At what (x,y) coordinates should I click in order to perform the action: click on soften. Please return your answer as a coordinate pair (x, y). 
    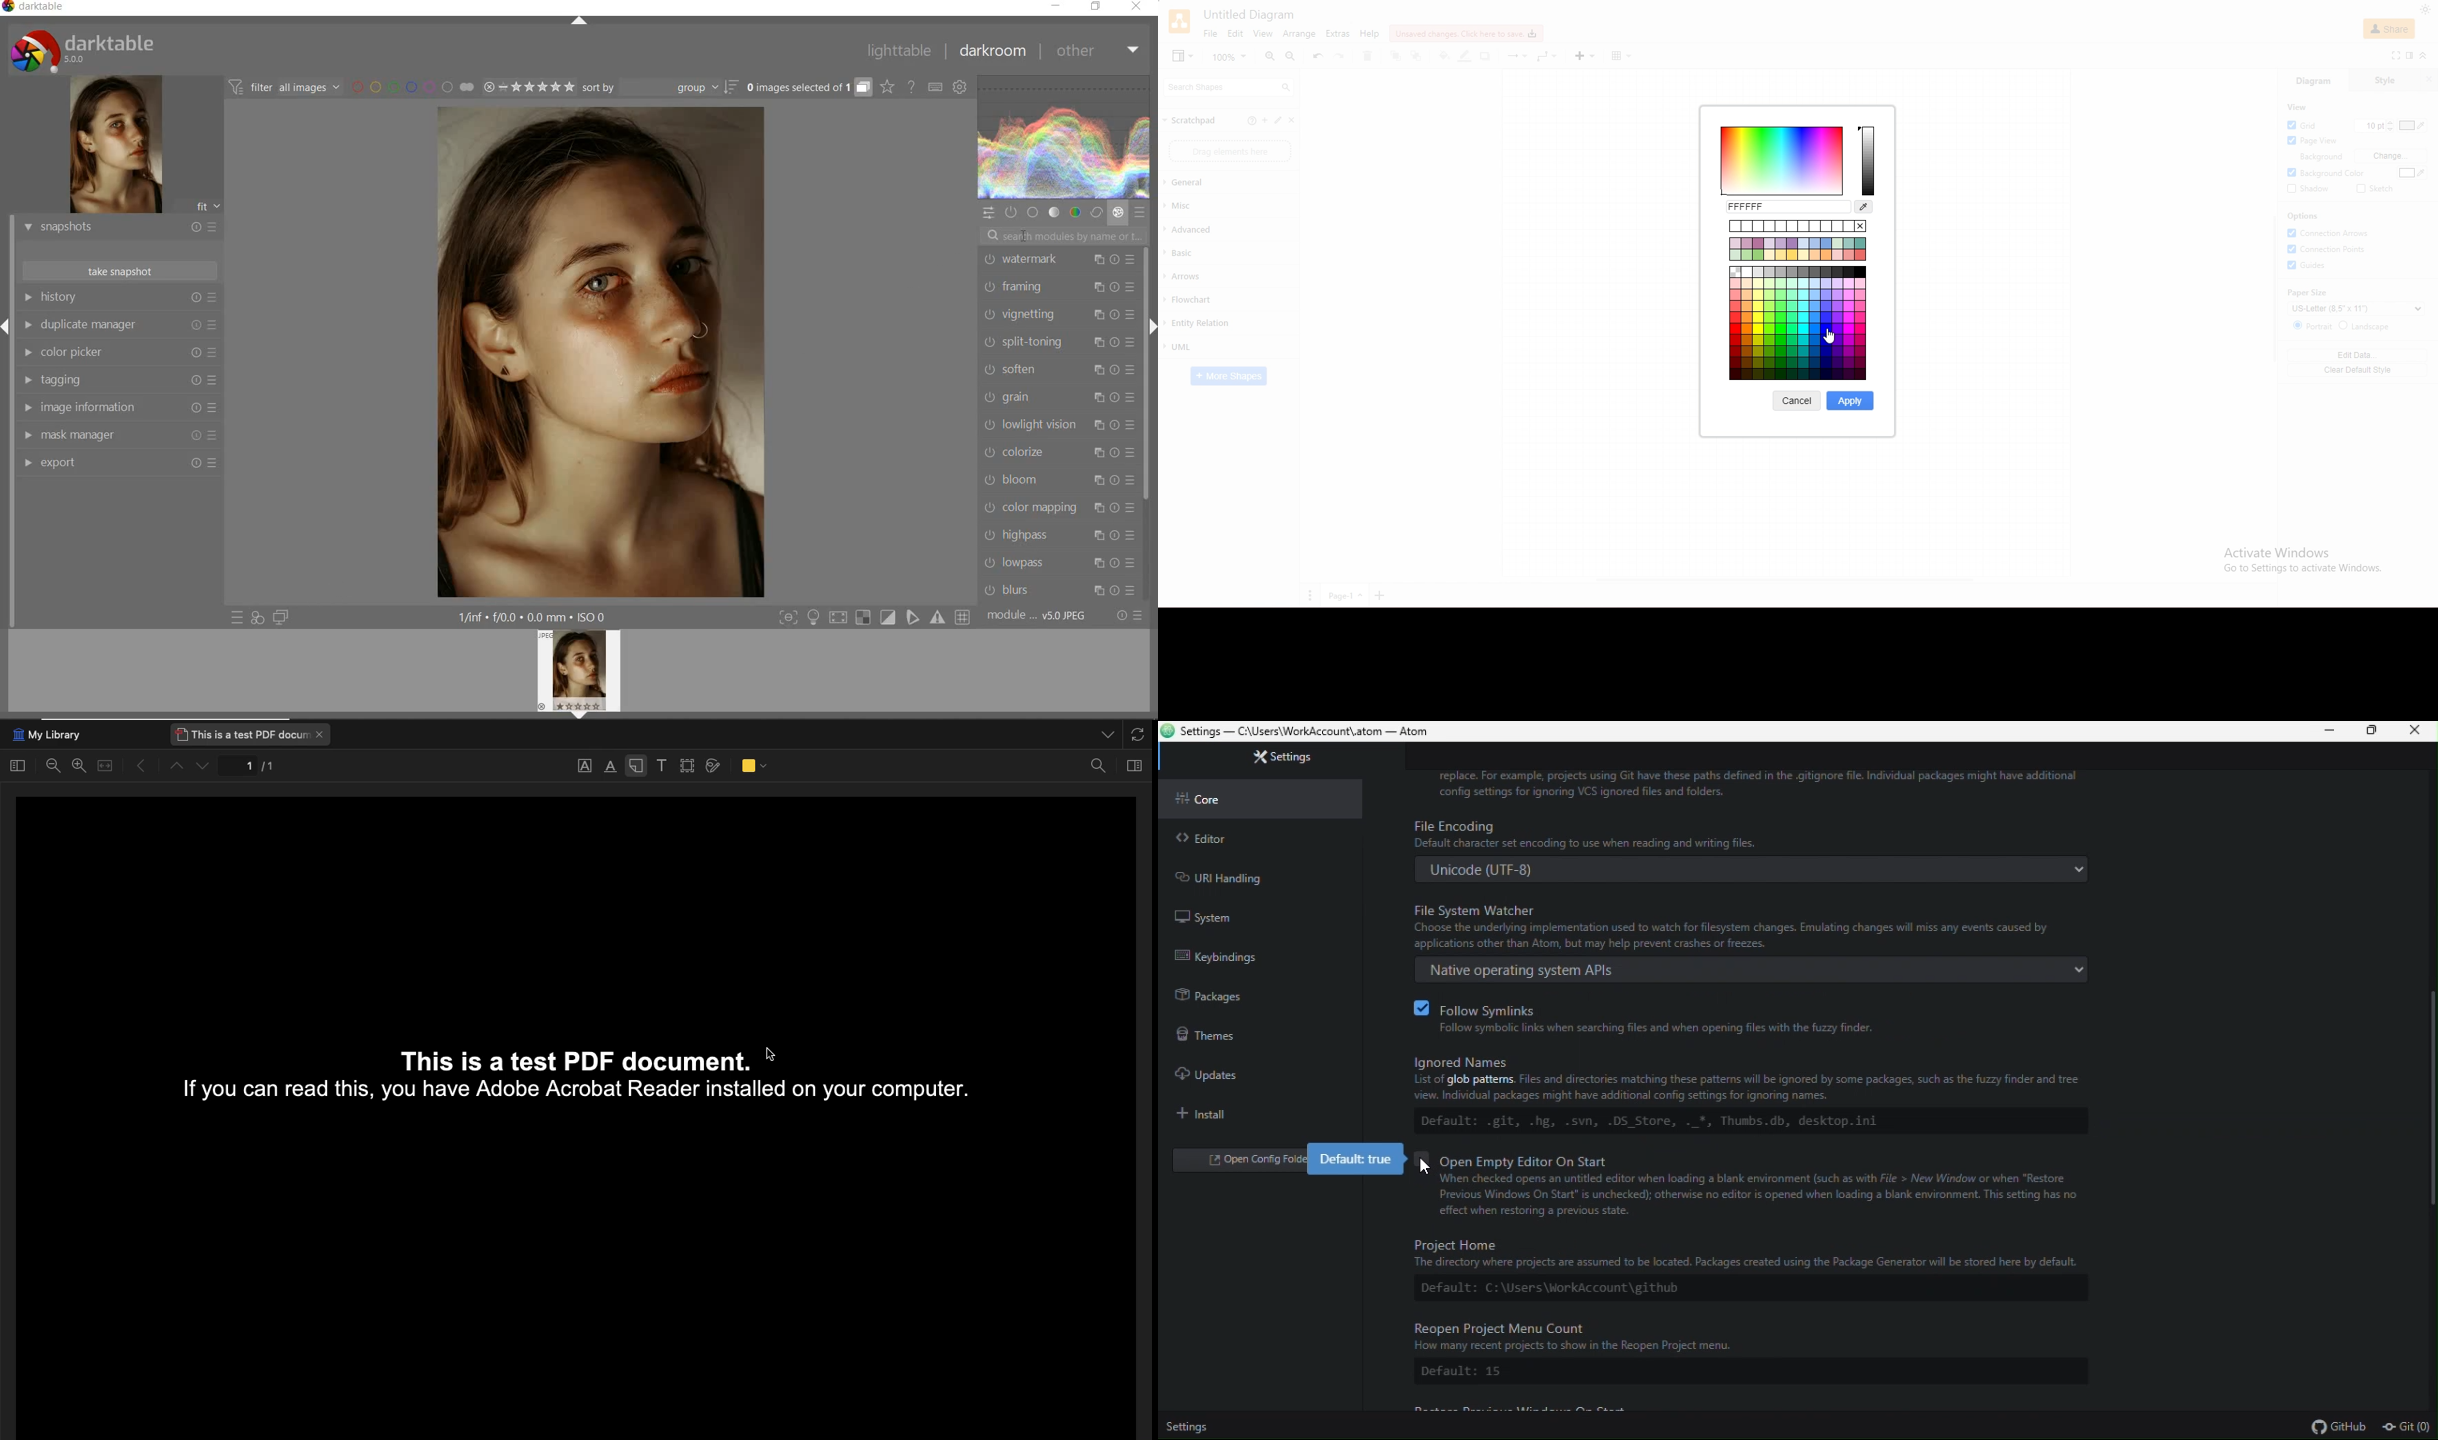
    Looking at the image, I should click on (1058, 370).